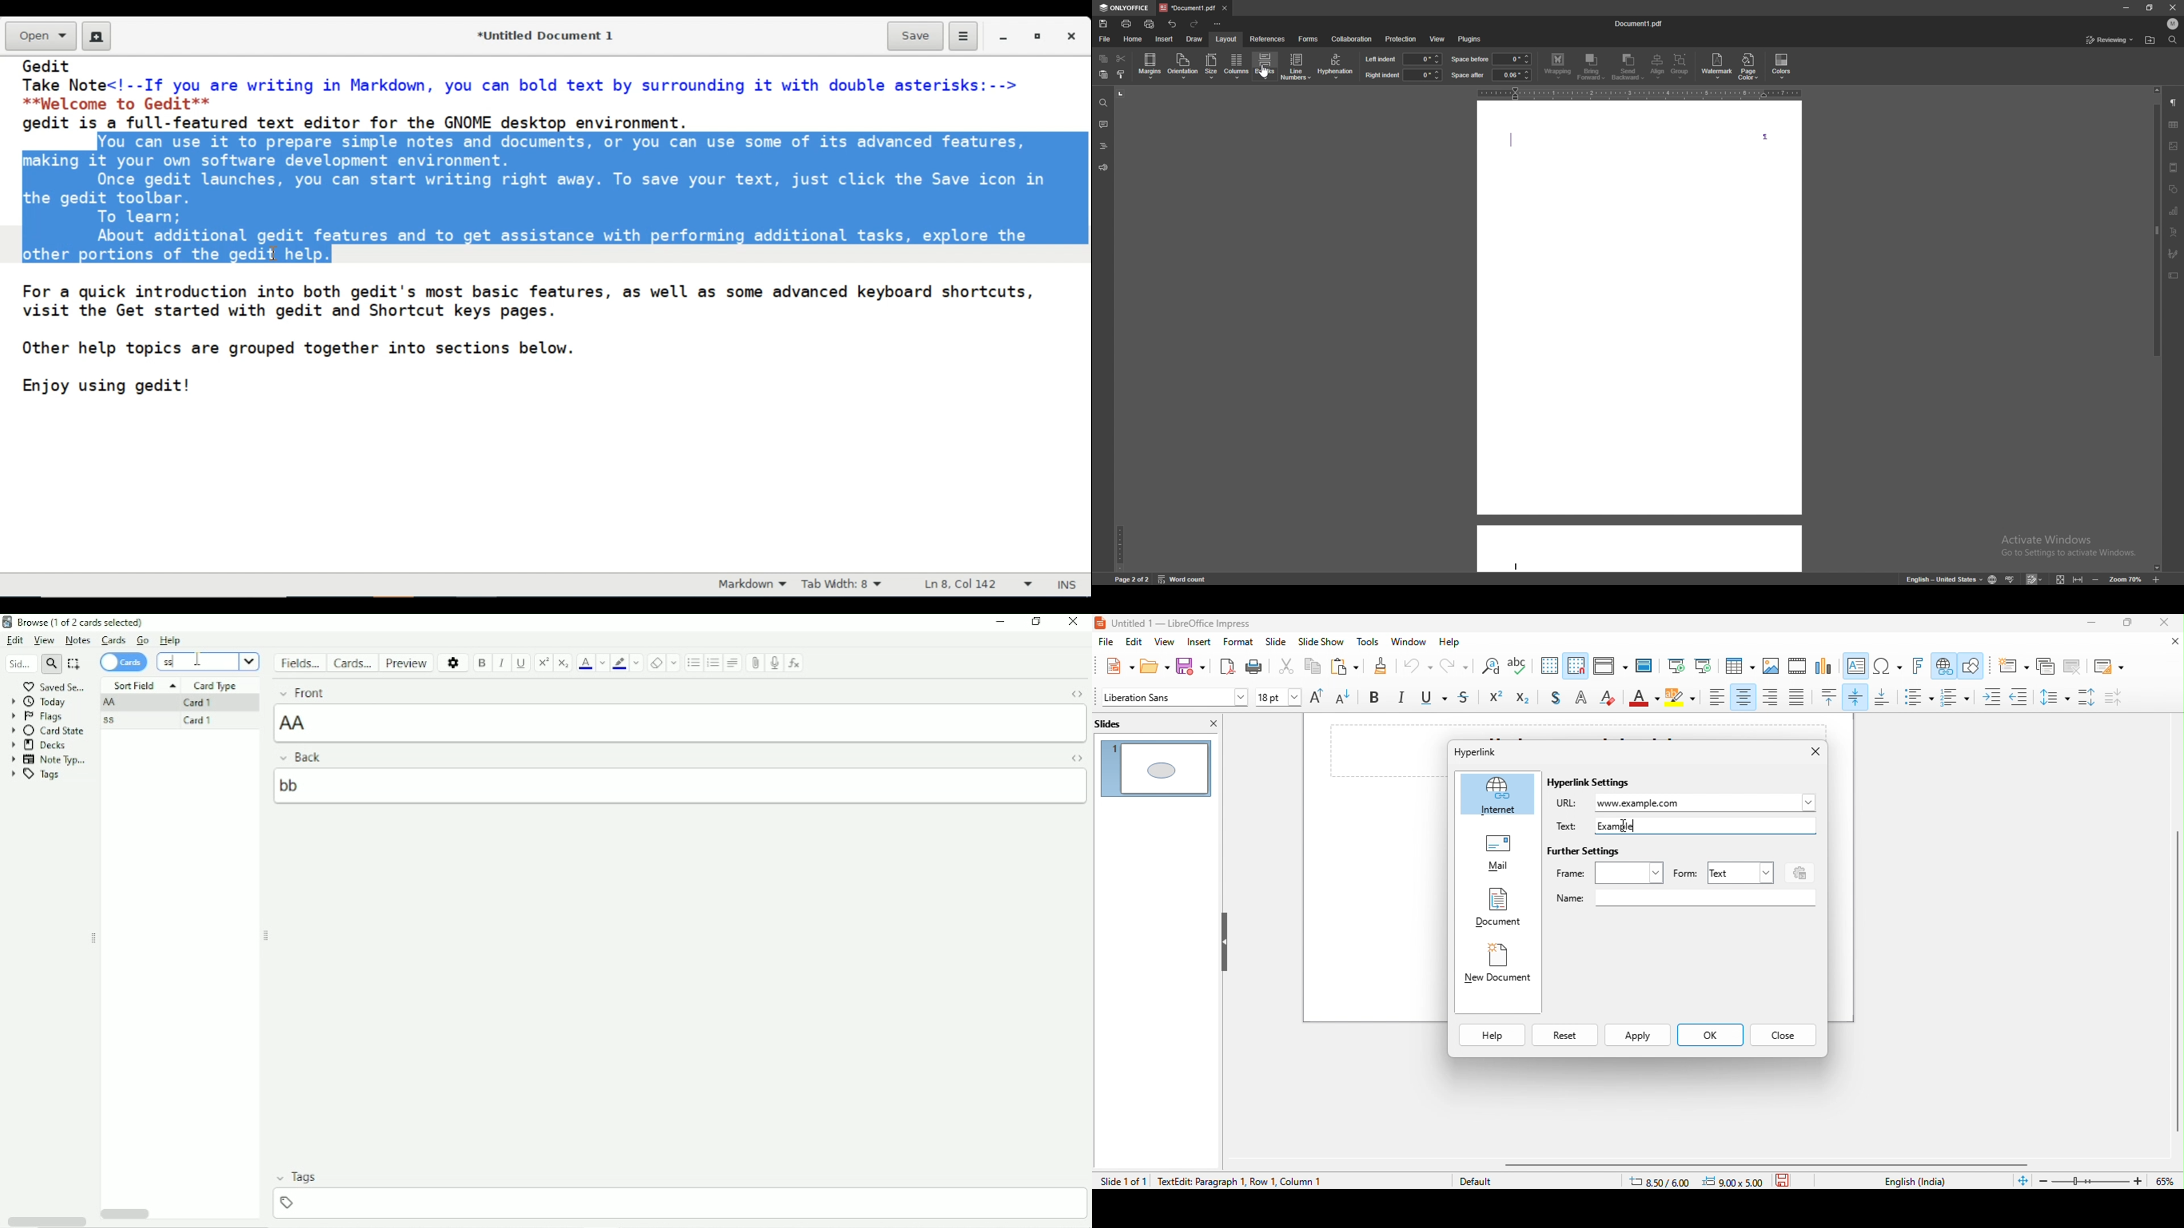 This screenshot has width=2184, height=1232. I want to click on Restore down, so click(1038, 622).